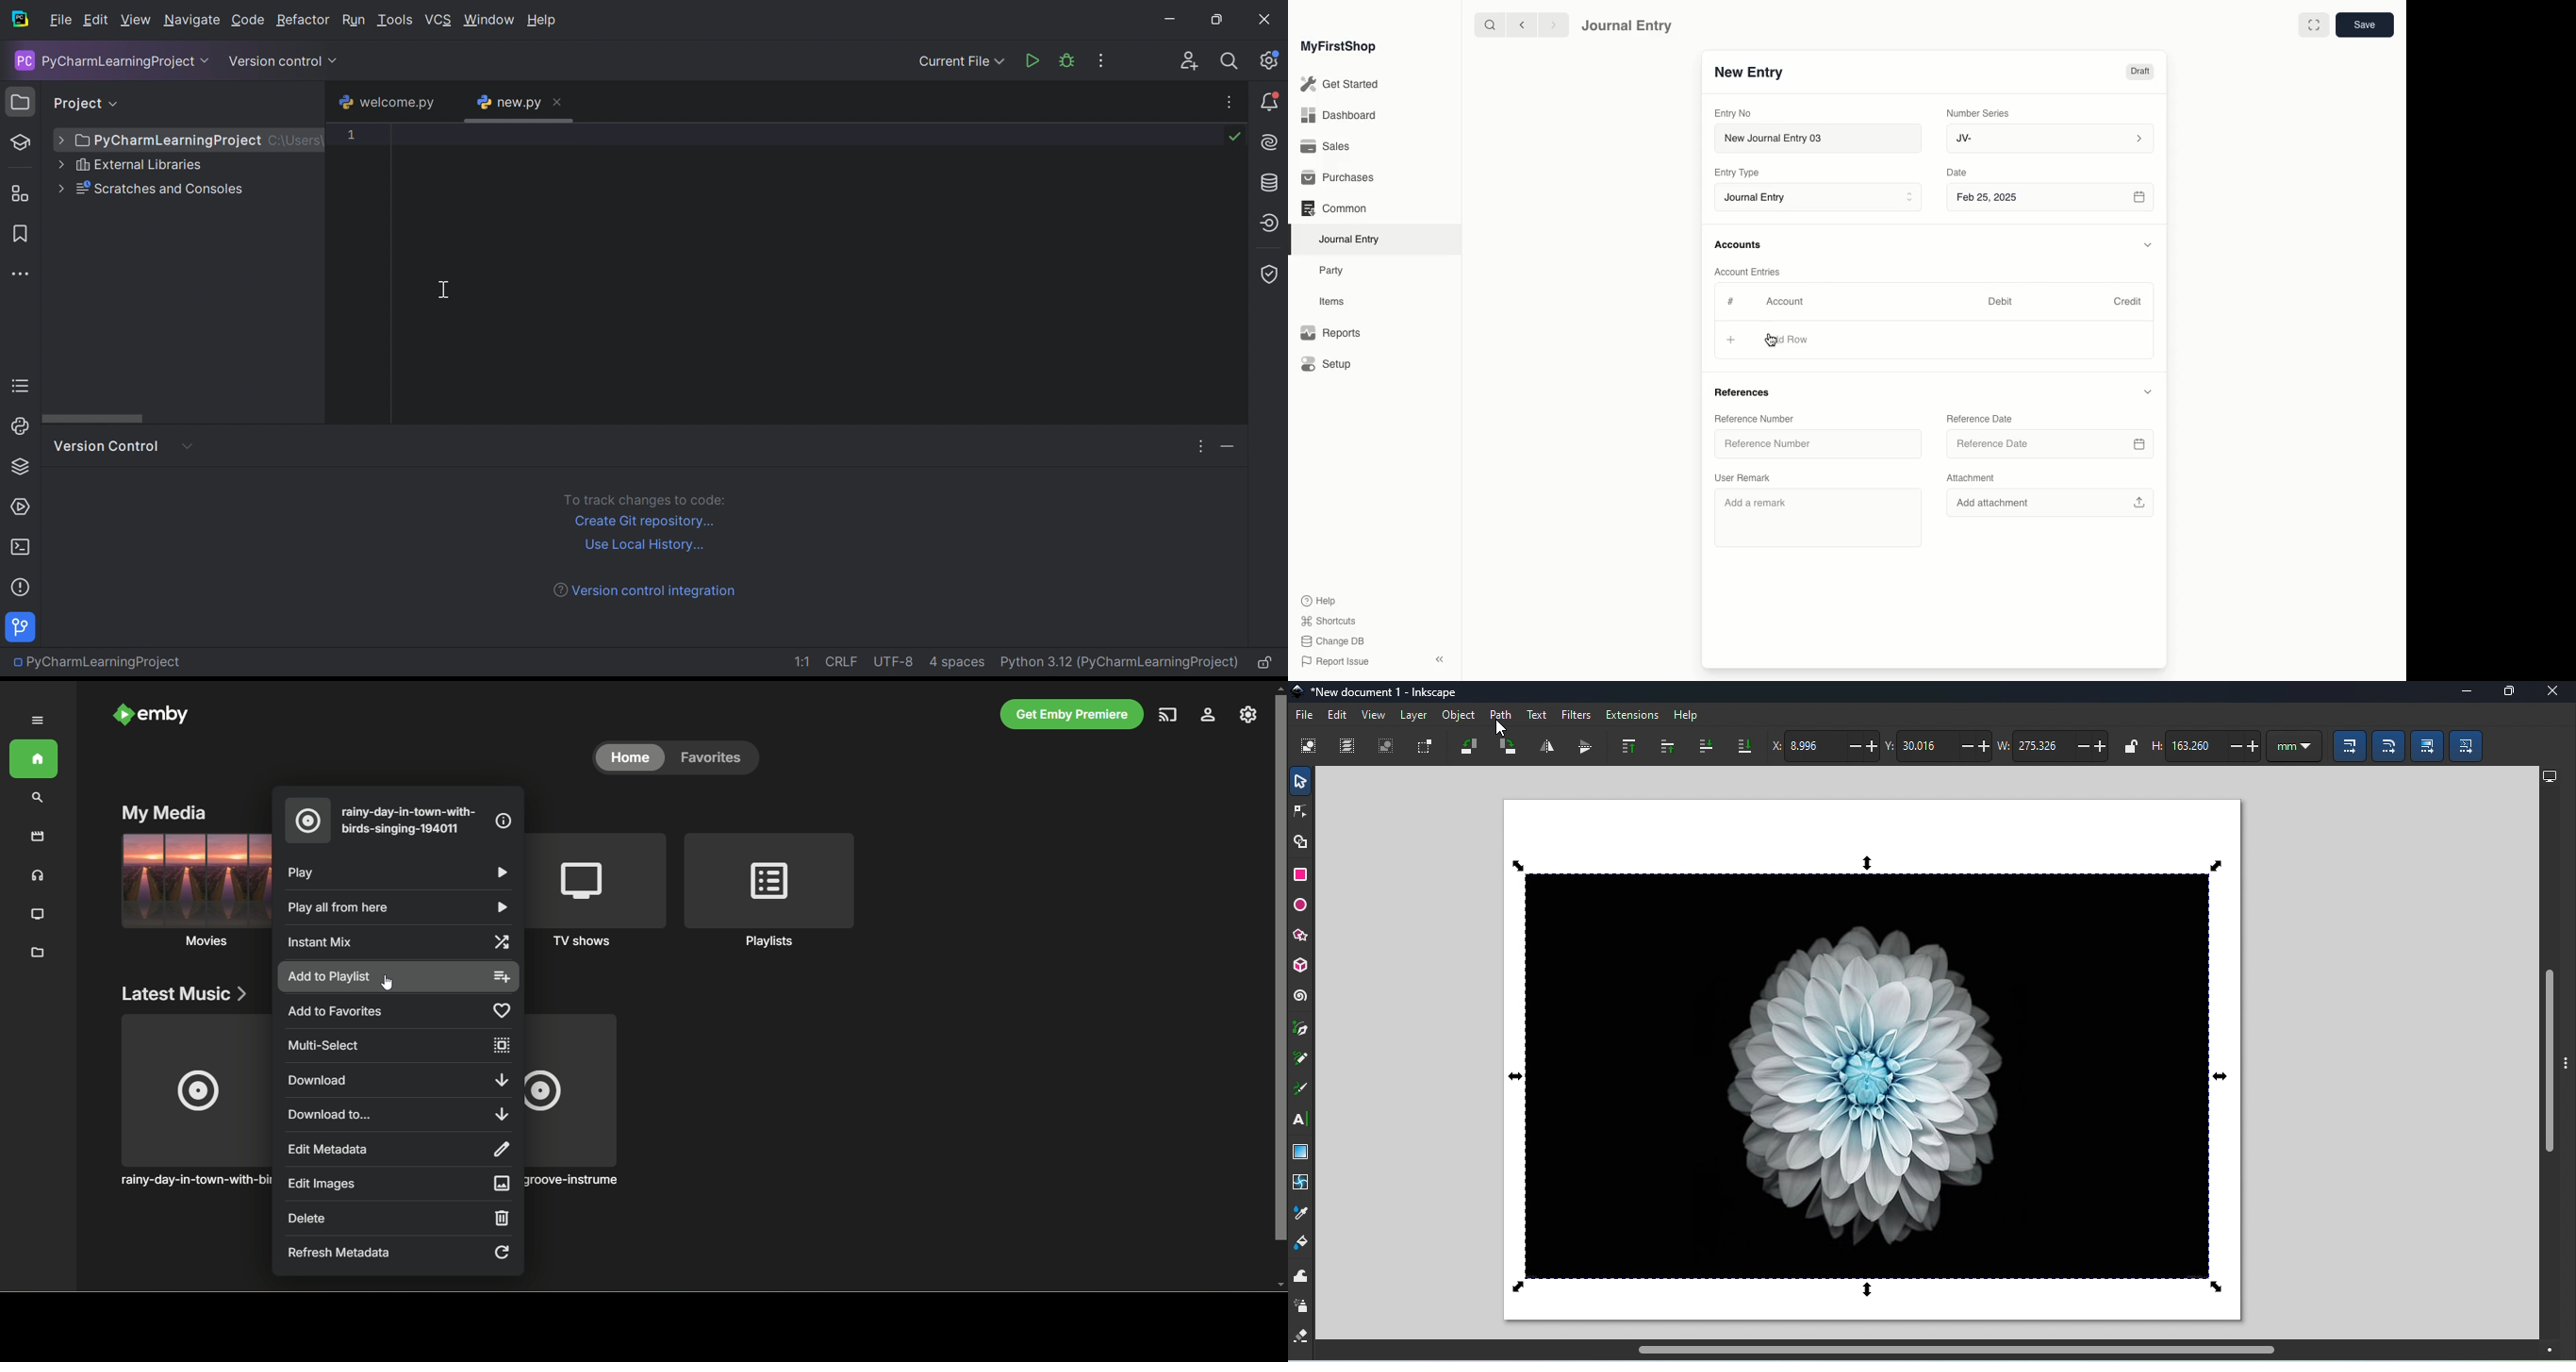 The height and width of the screenshot is (1372, 2576). I want to click on New Journal Entry 03, so click(1823, 139).